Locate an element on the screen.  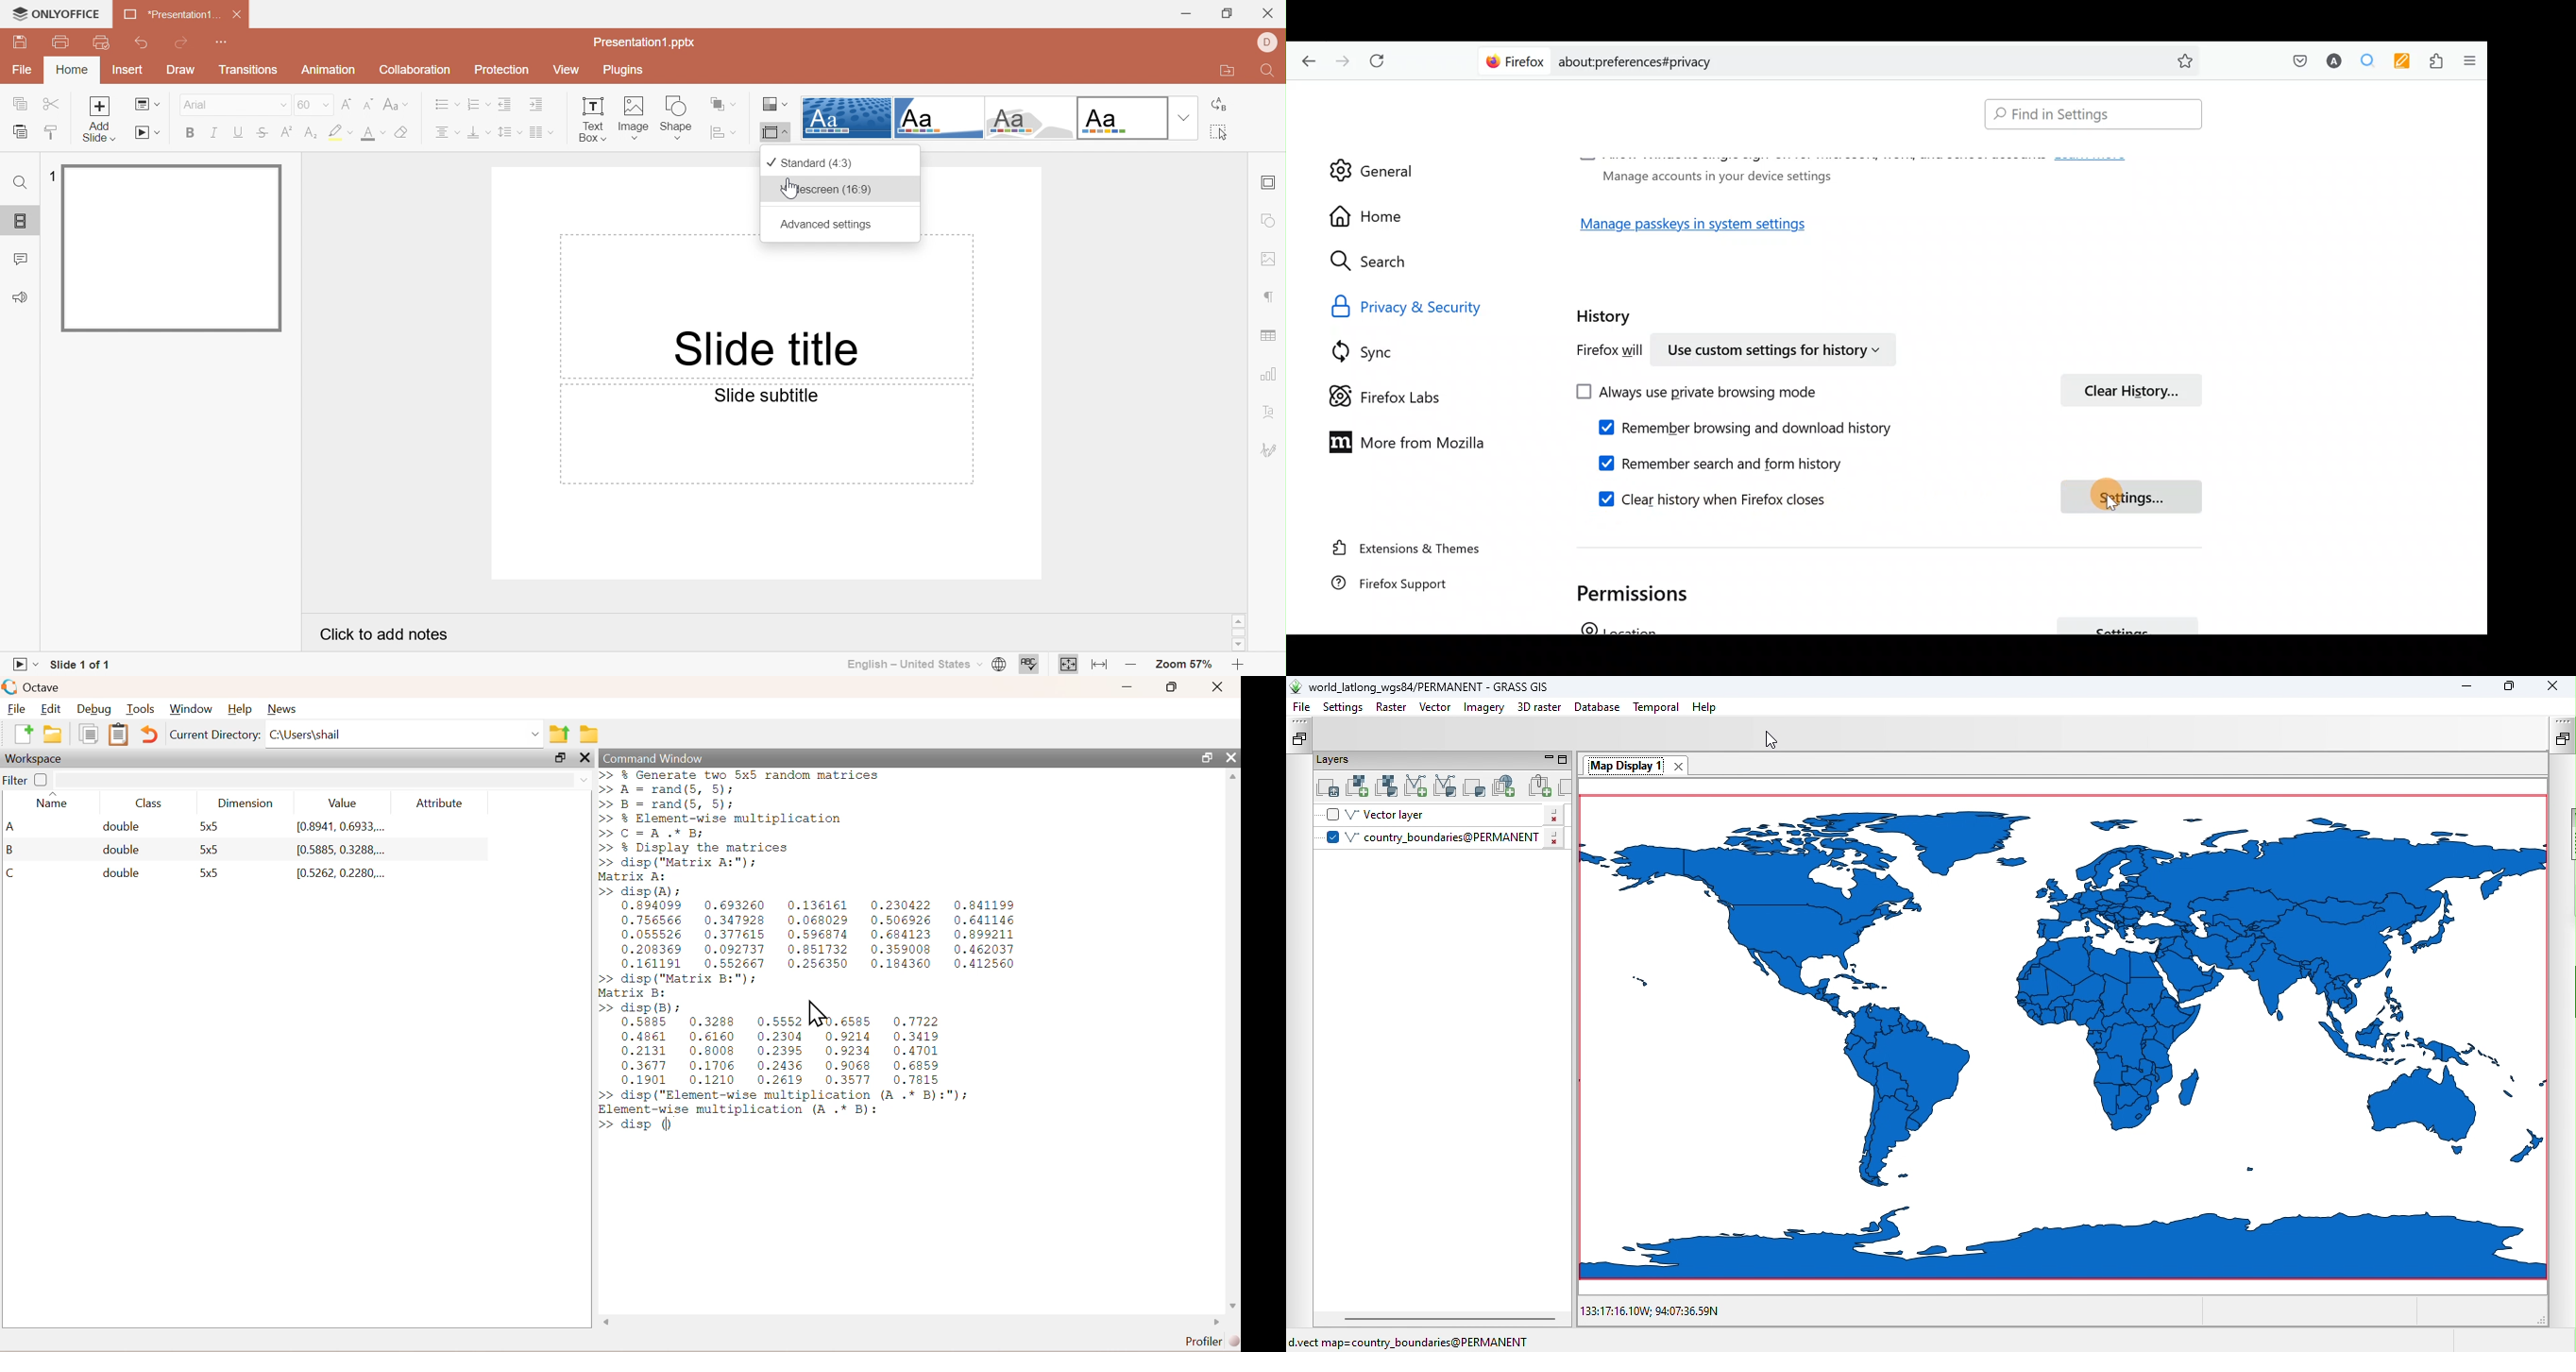
Name is located at coordinates (54, 803).